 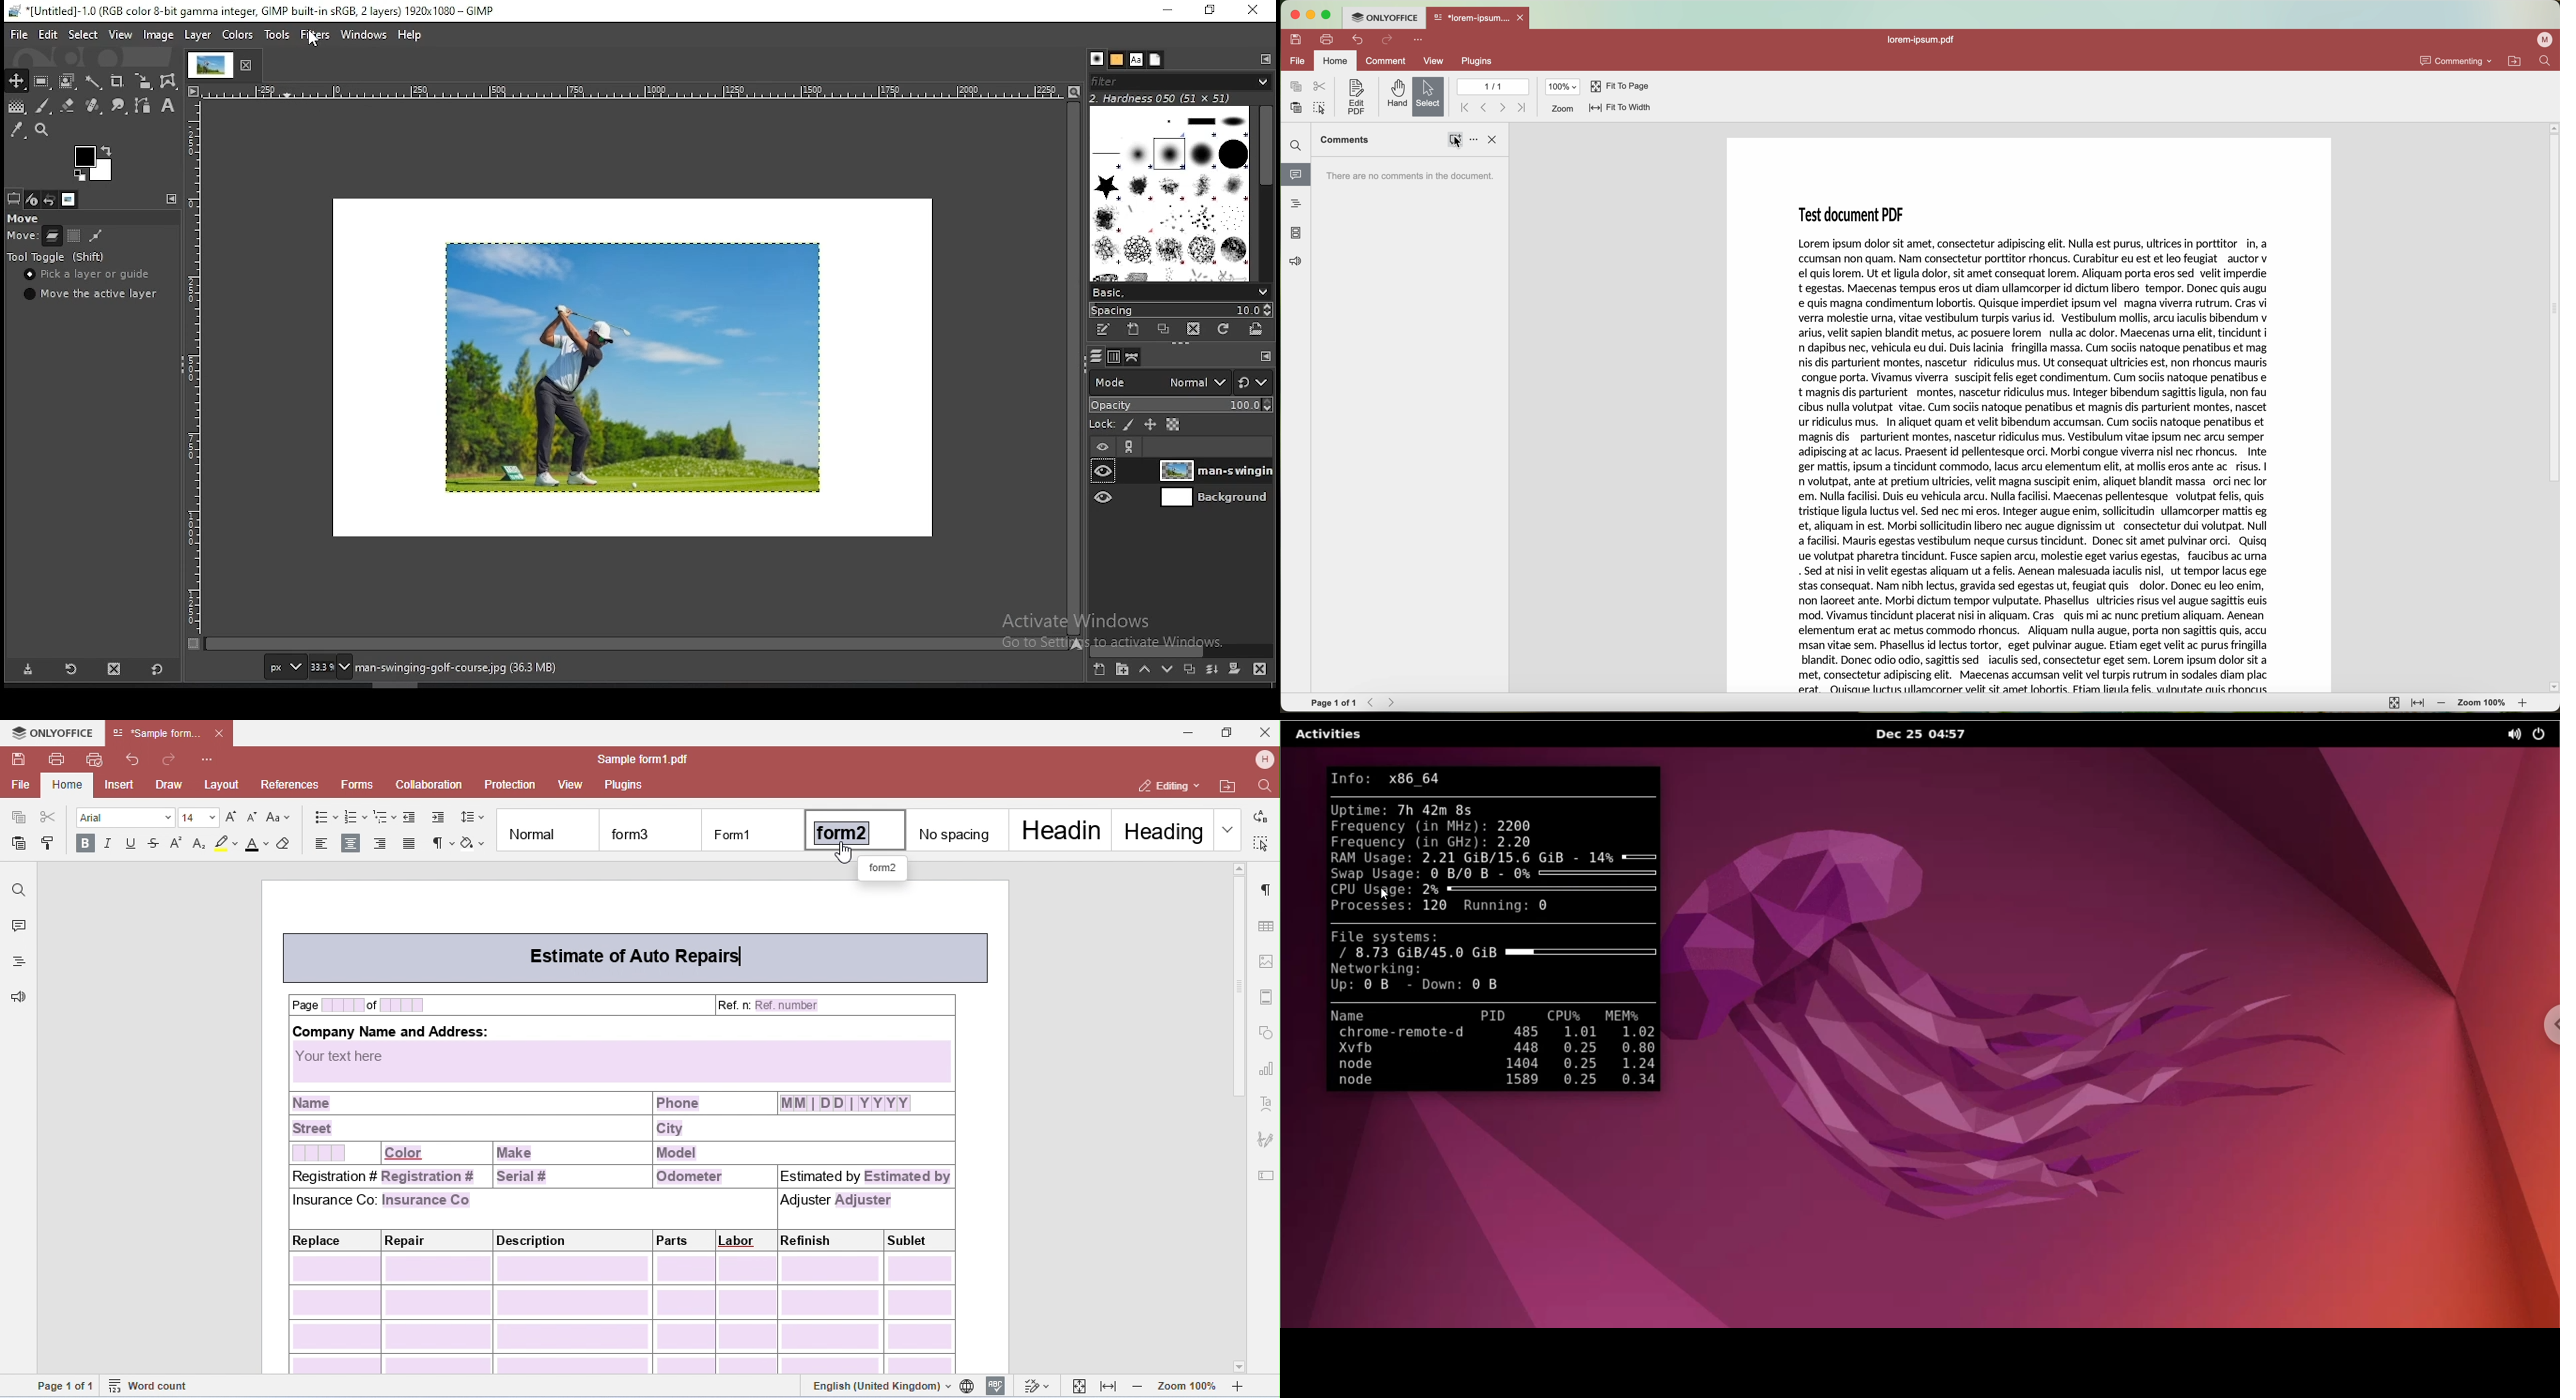 I want to click on crop tool, so click(x=119, y=82).